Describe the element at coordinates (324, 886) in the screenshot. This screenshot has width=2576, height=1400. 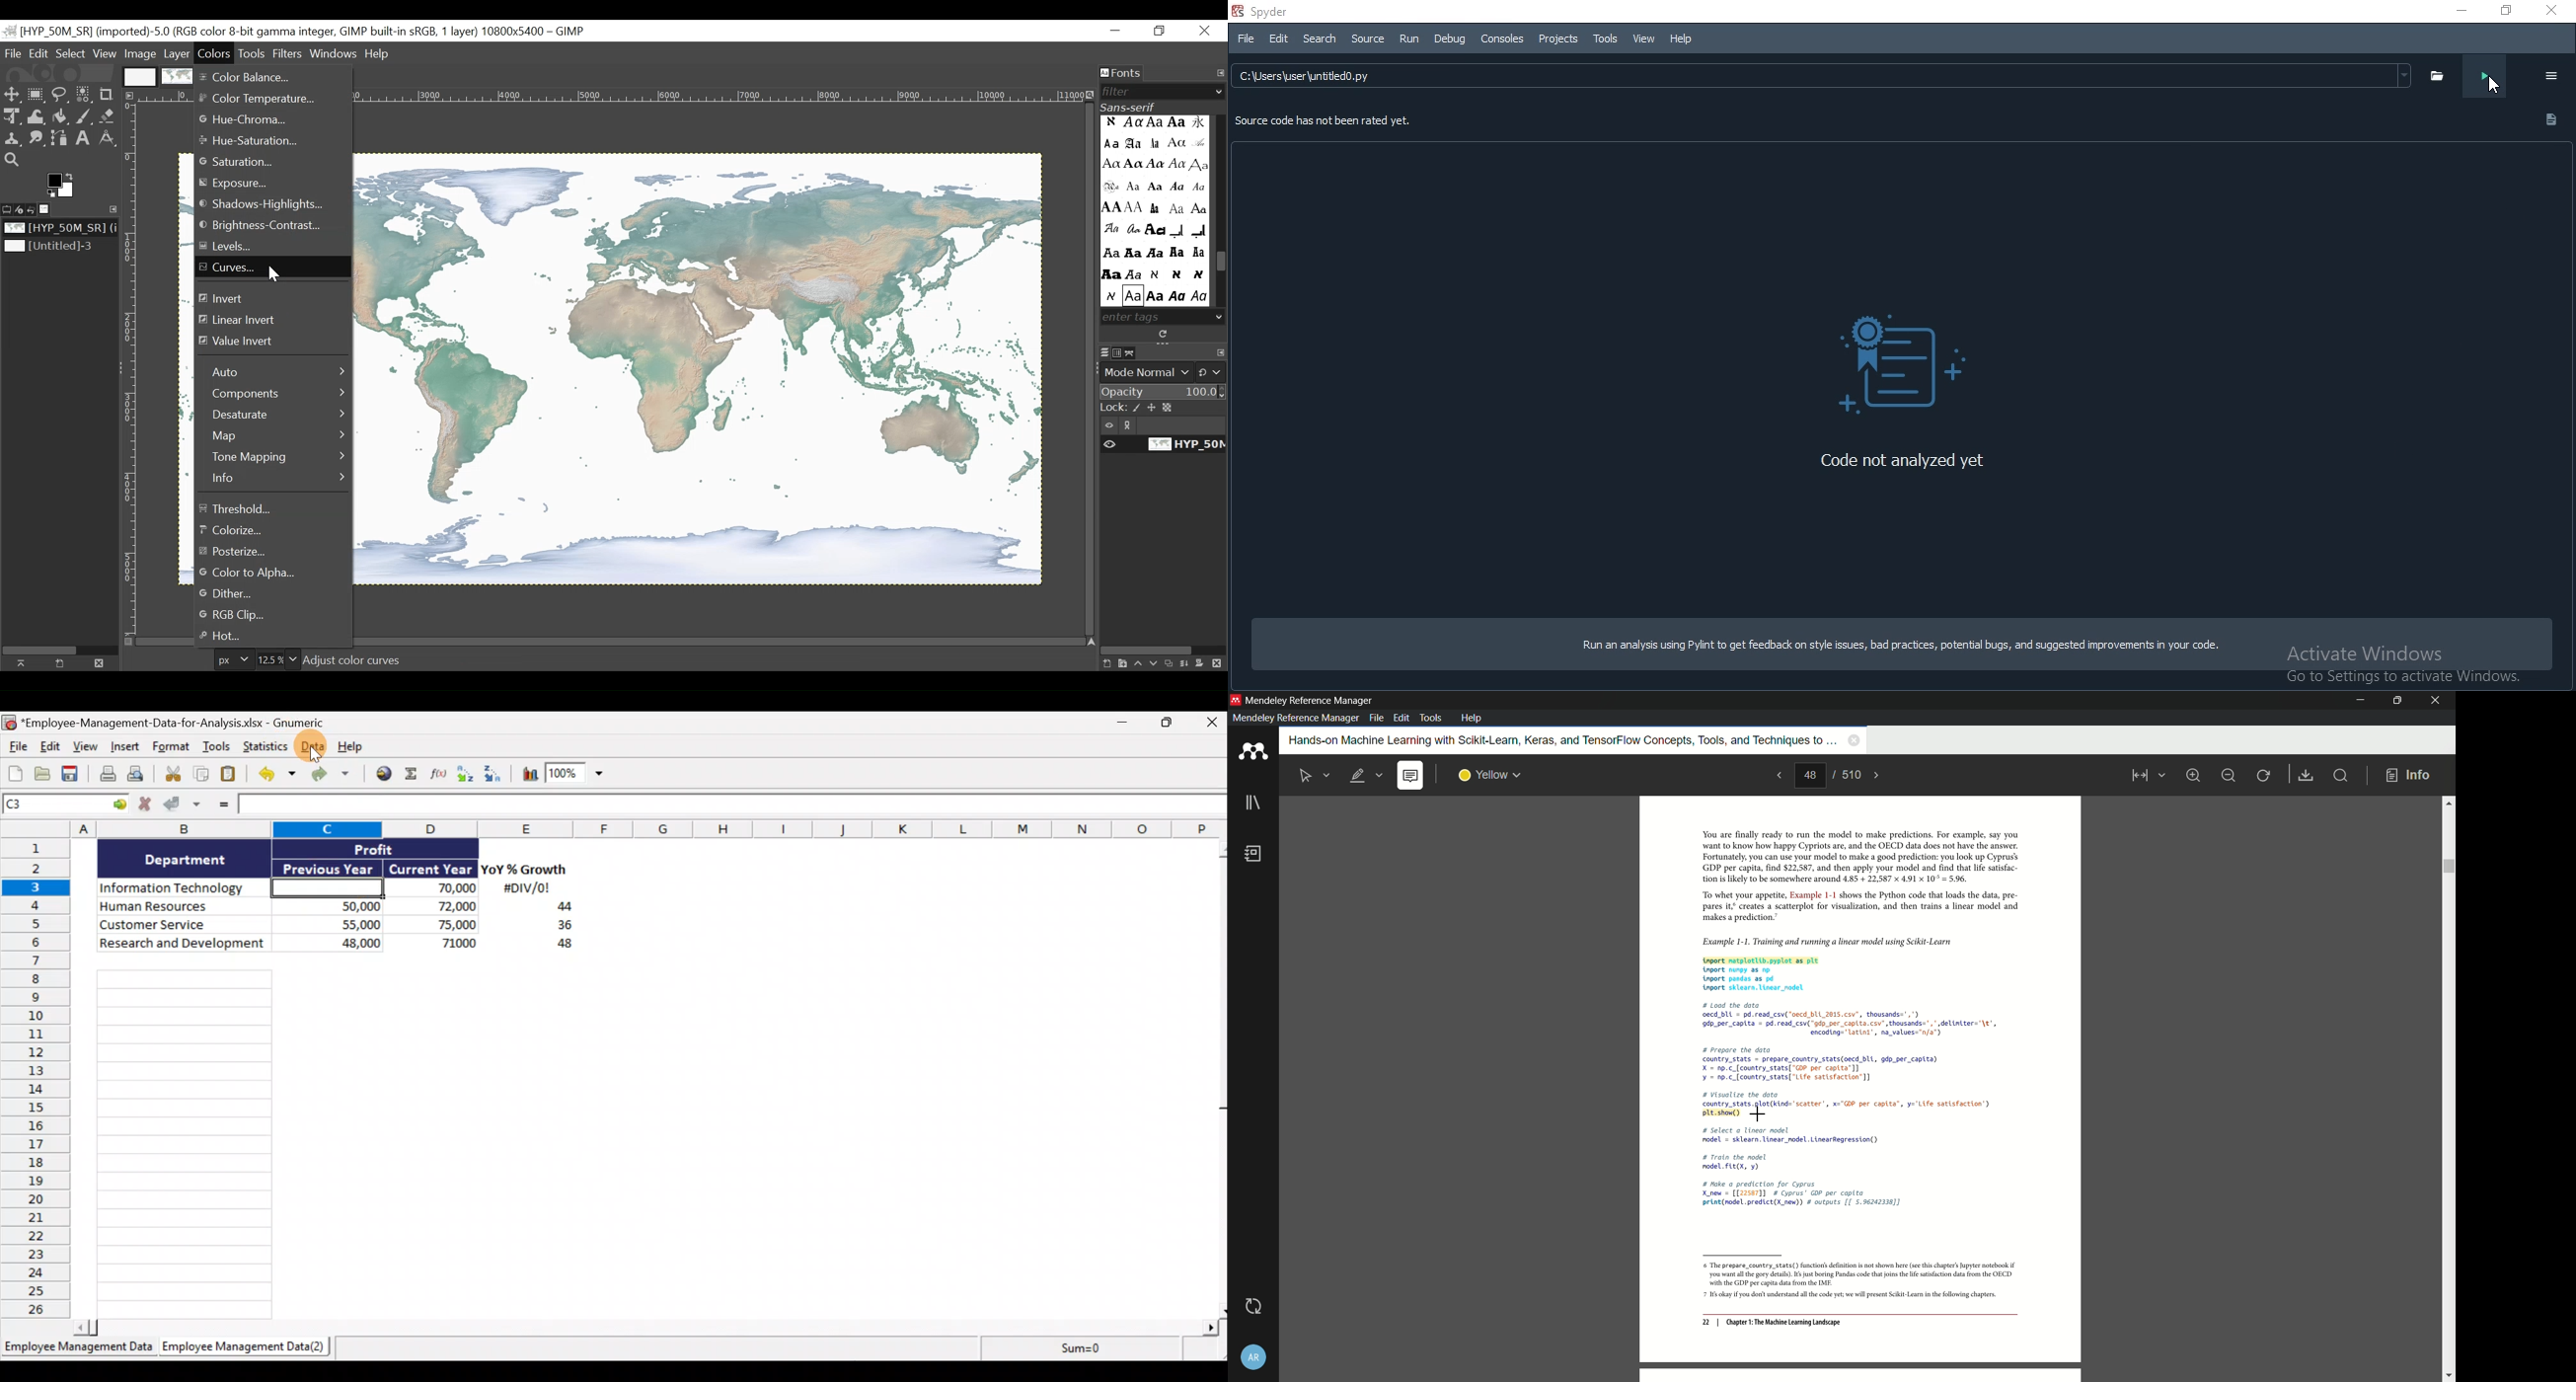
I see `Cell C3` at that location.